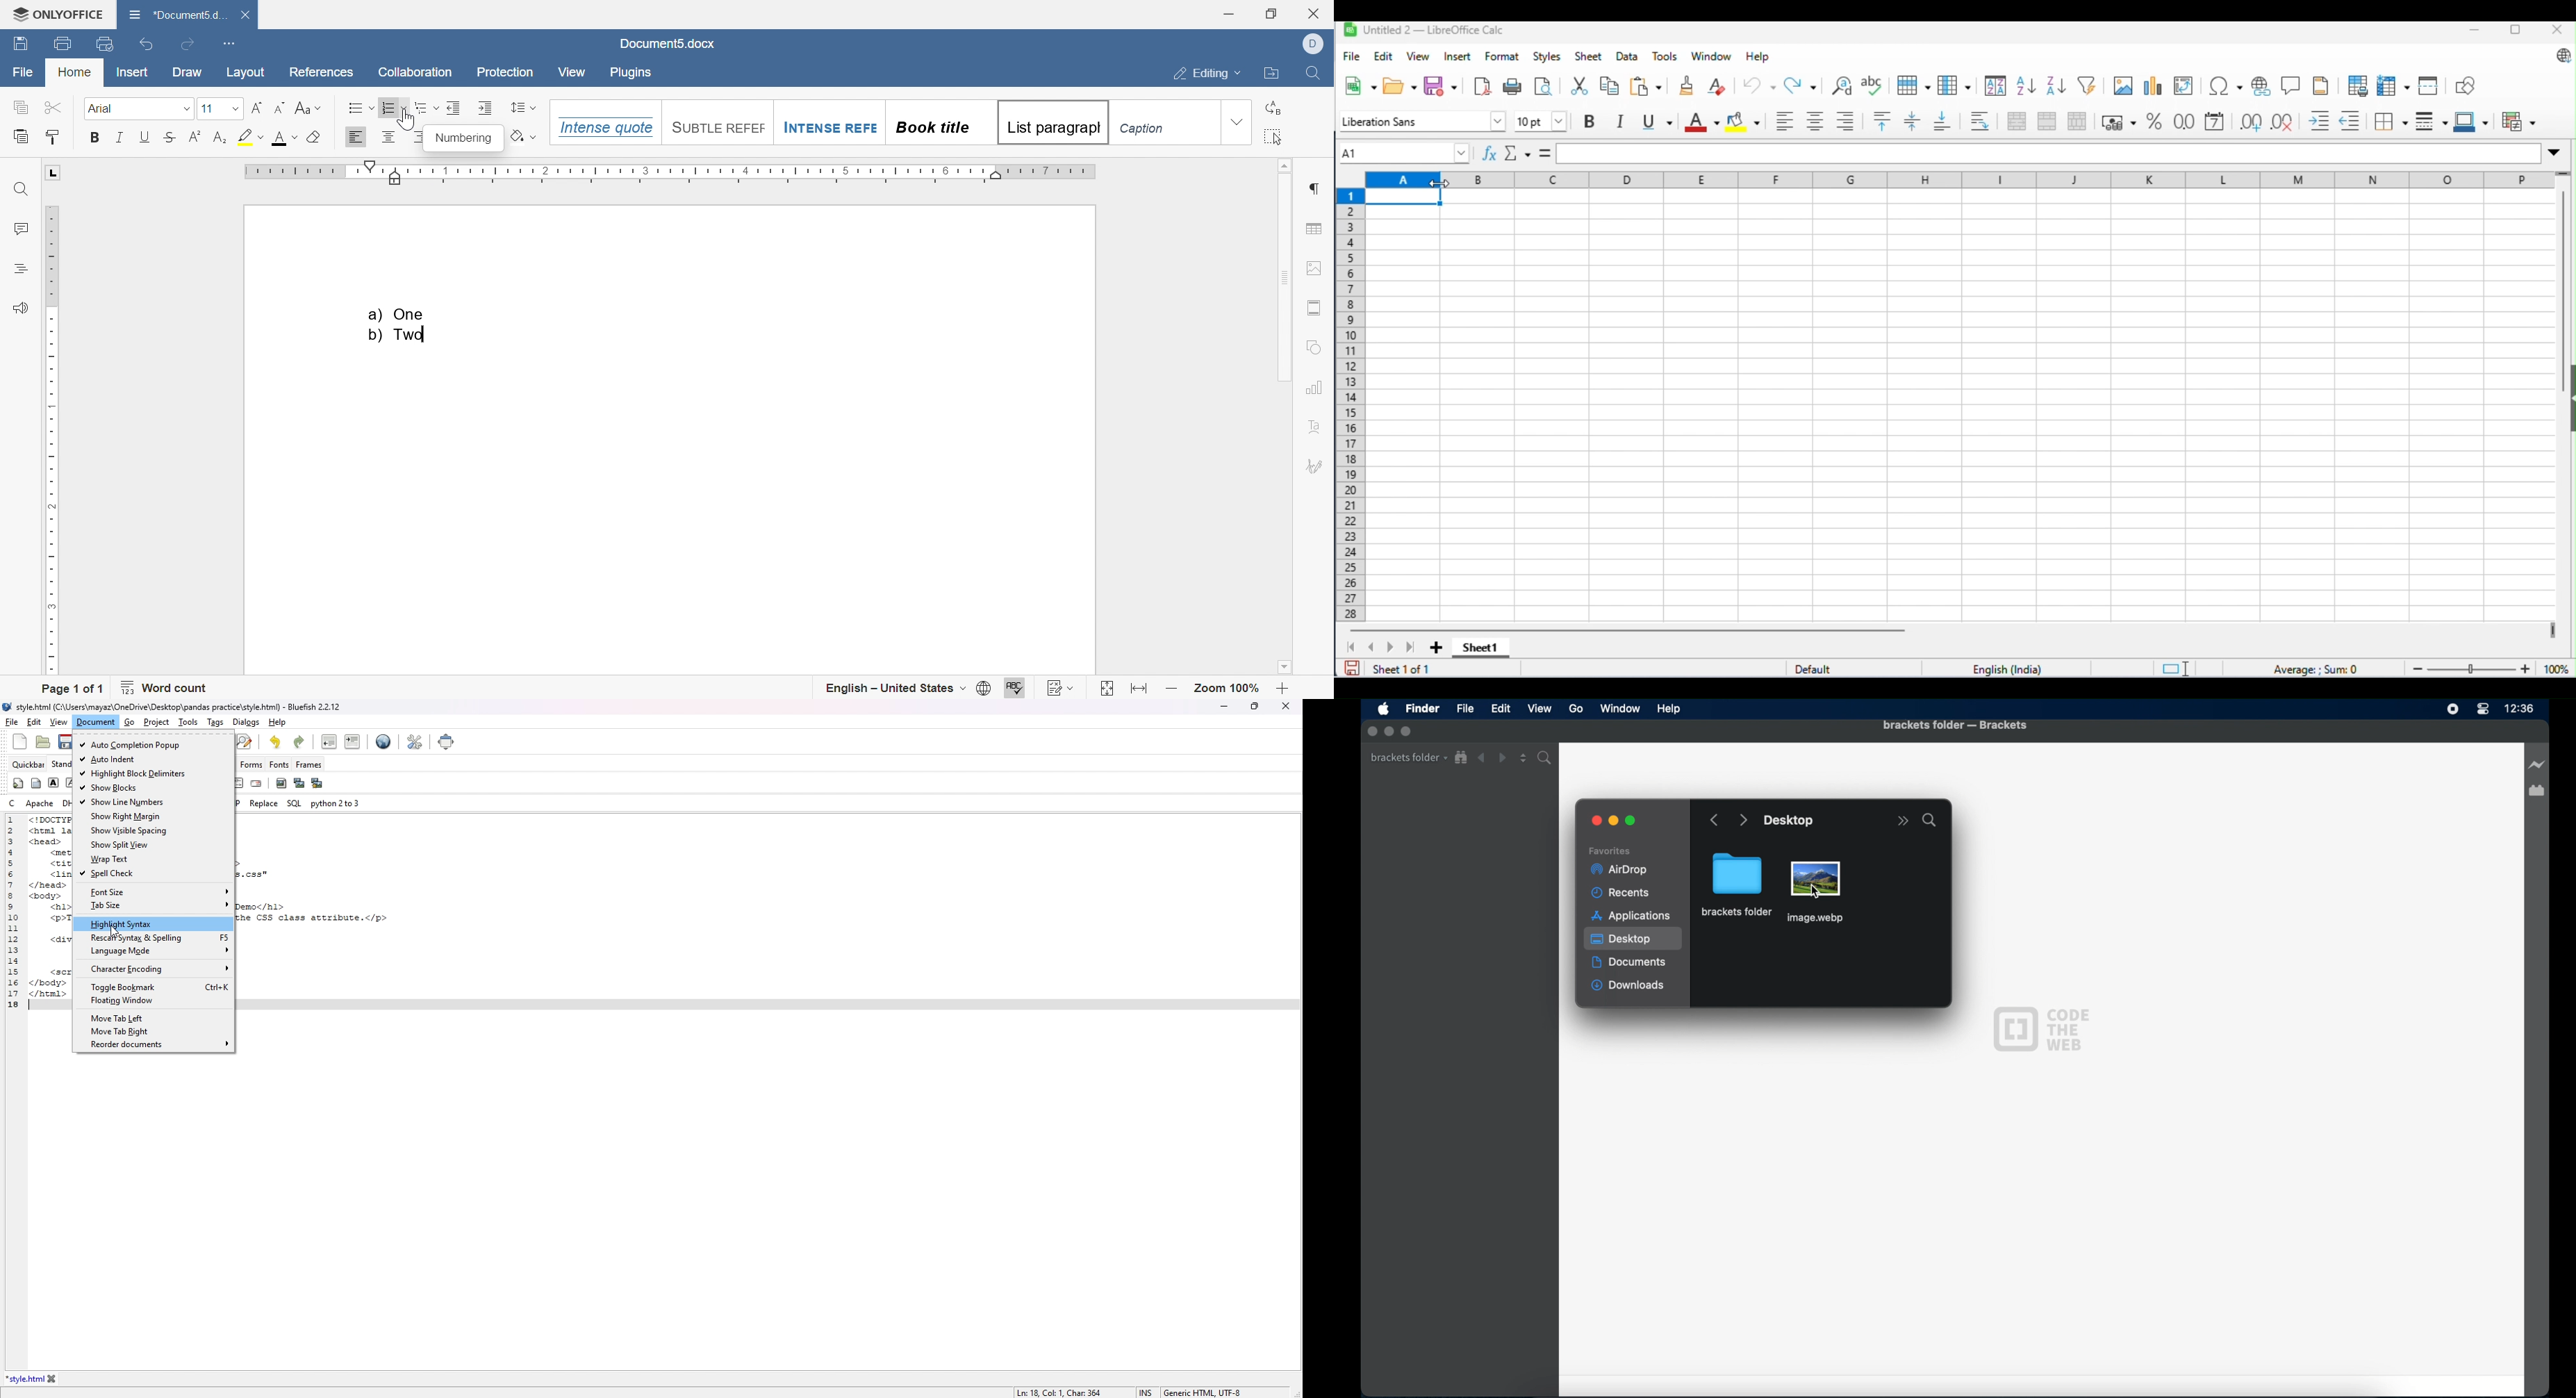 The width and height of the screenshot is (2576, 1400). Describe the element at coordinates (2566, 296) in the screenshot. I see `vertical scroll bar` at that location.